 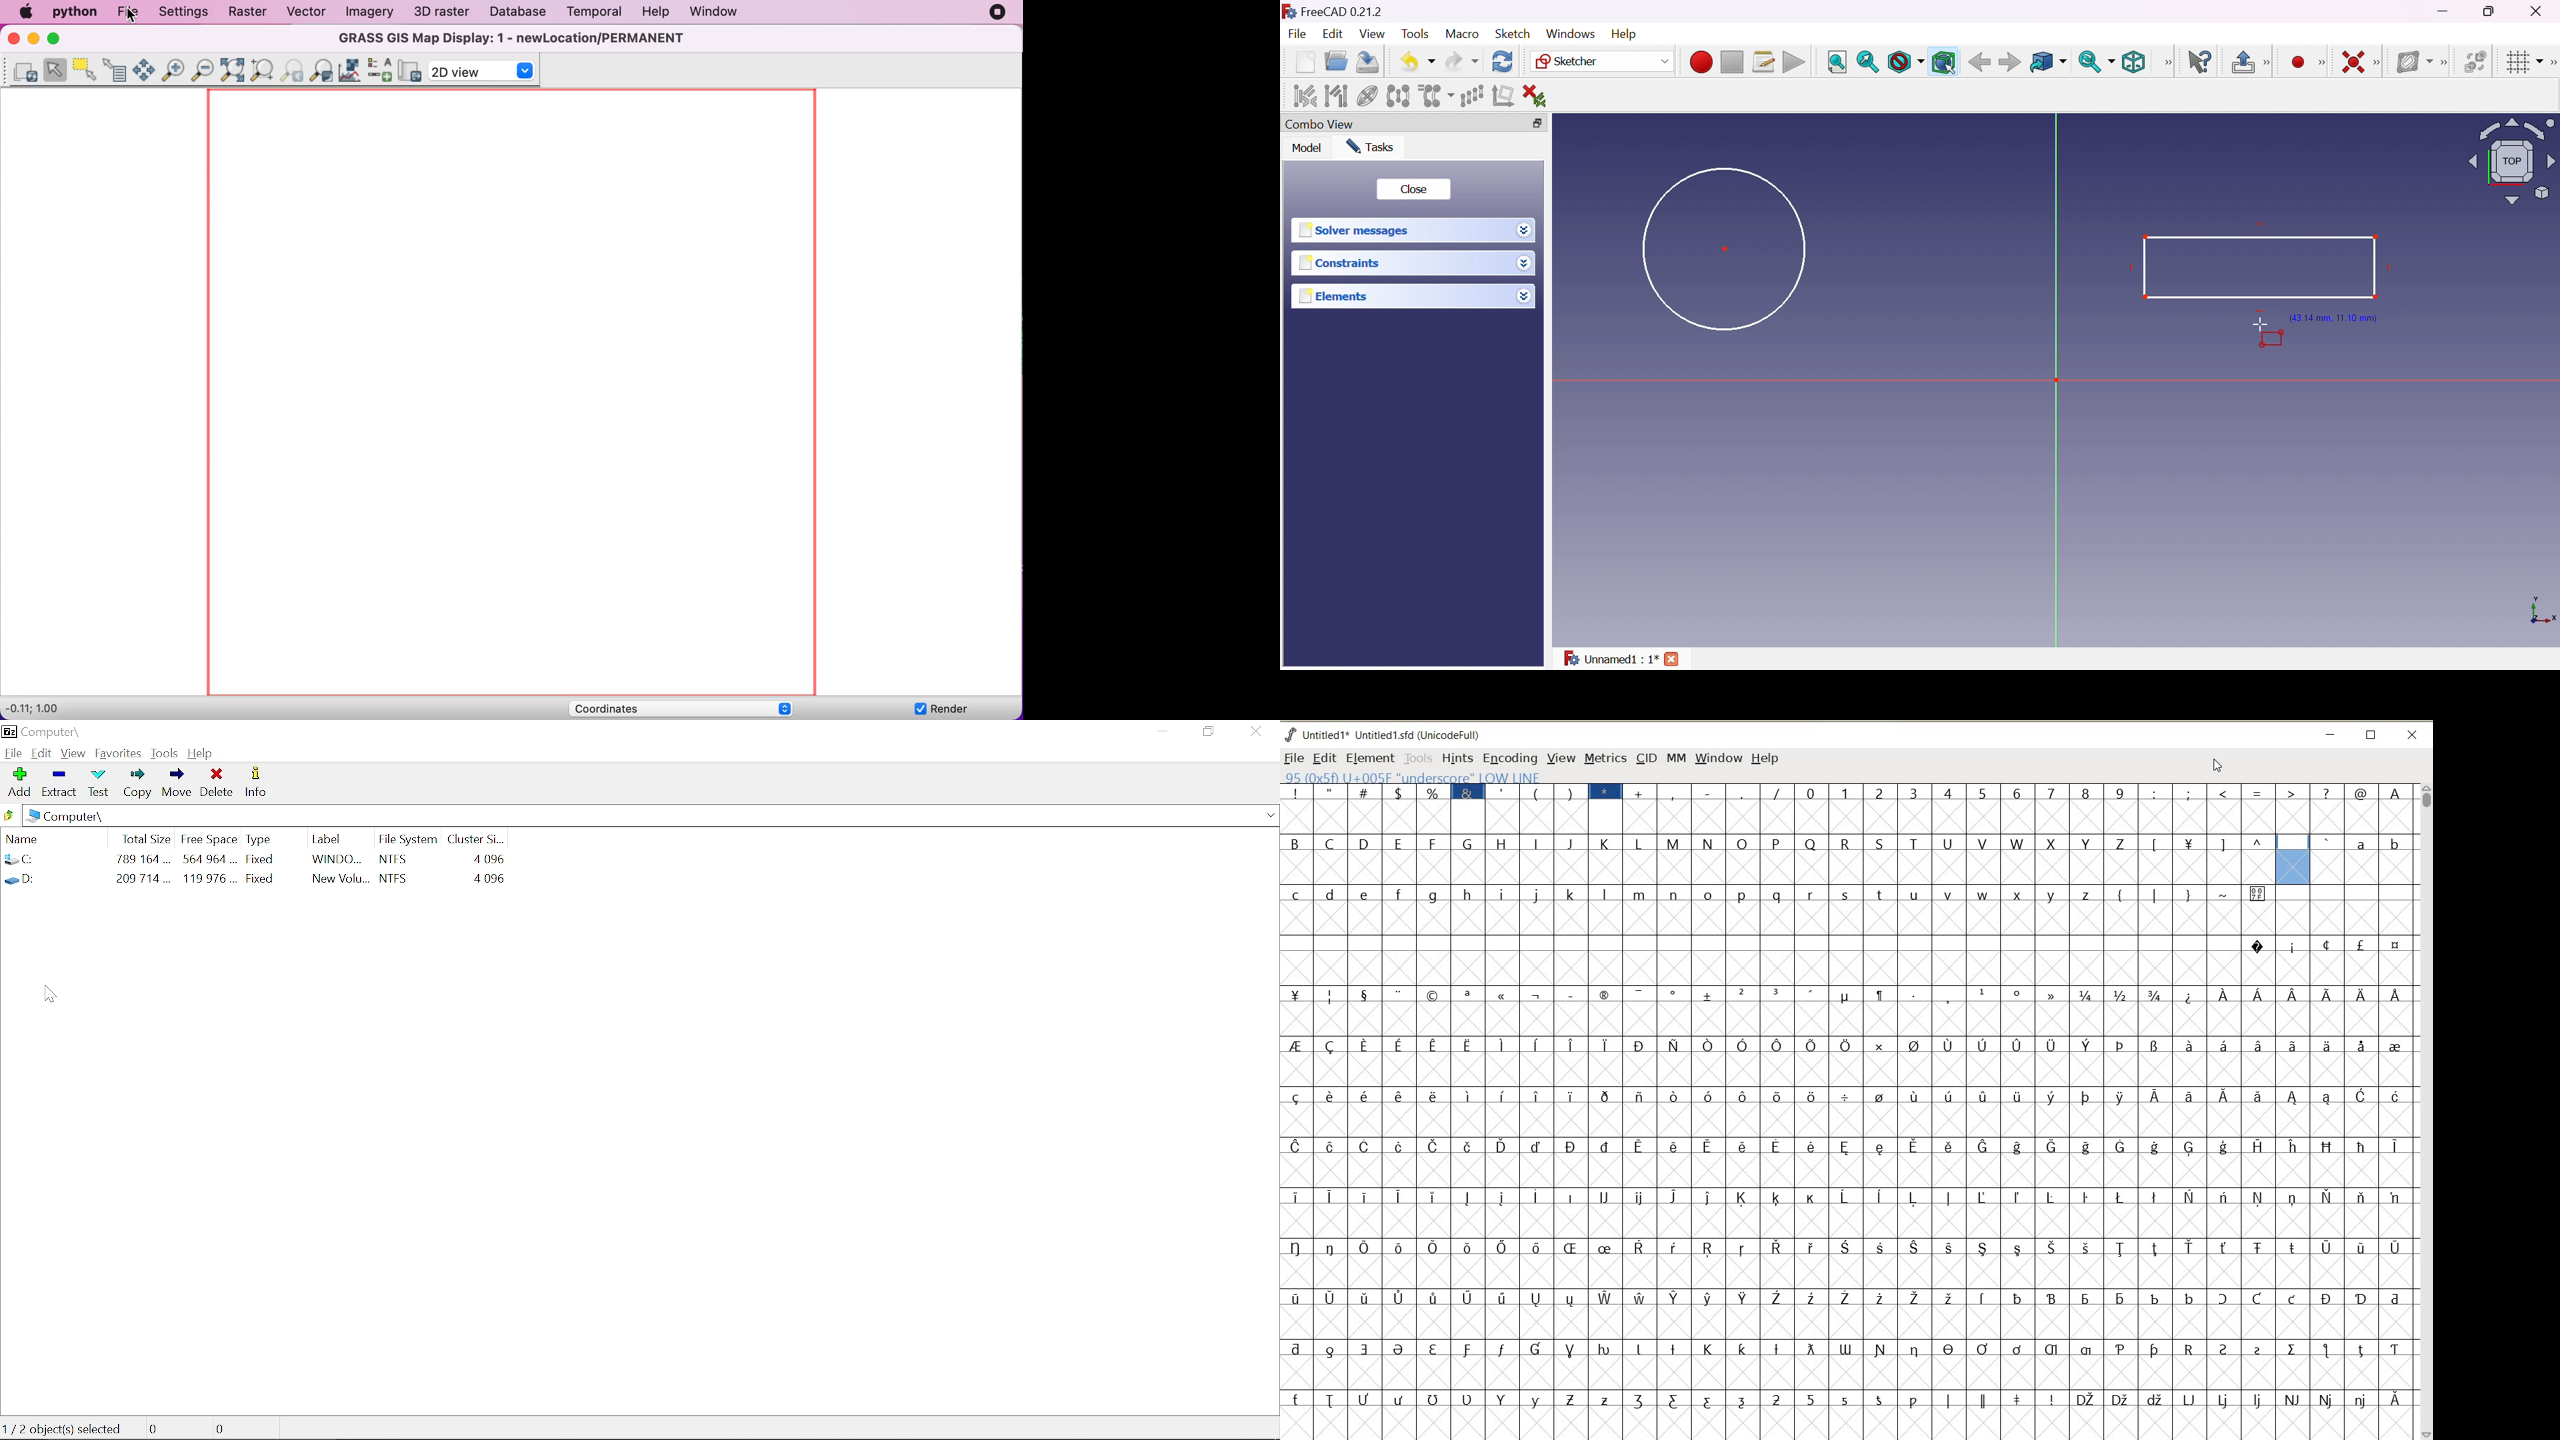 What do you see at coordinates (2216, 764) in the screenshot?
I see `CURSOR` at bounding box center [2216, 764].